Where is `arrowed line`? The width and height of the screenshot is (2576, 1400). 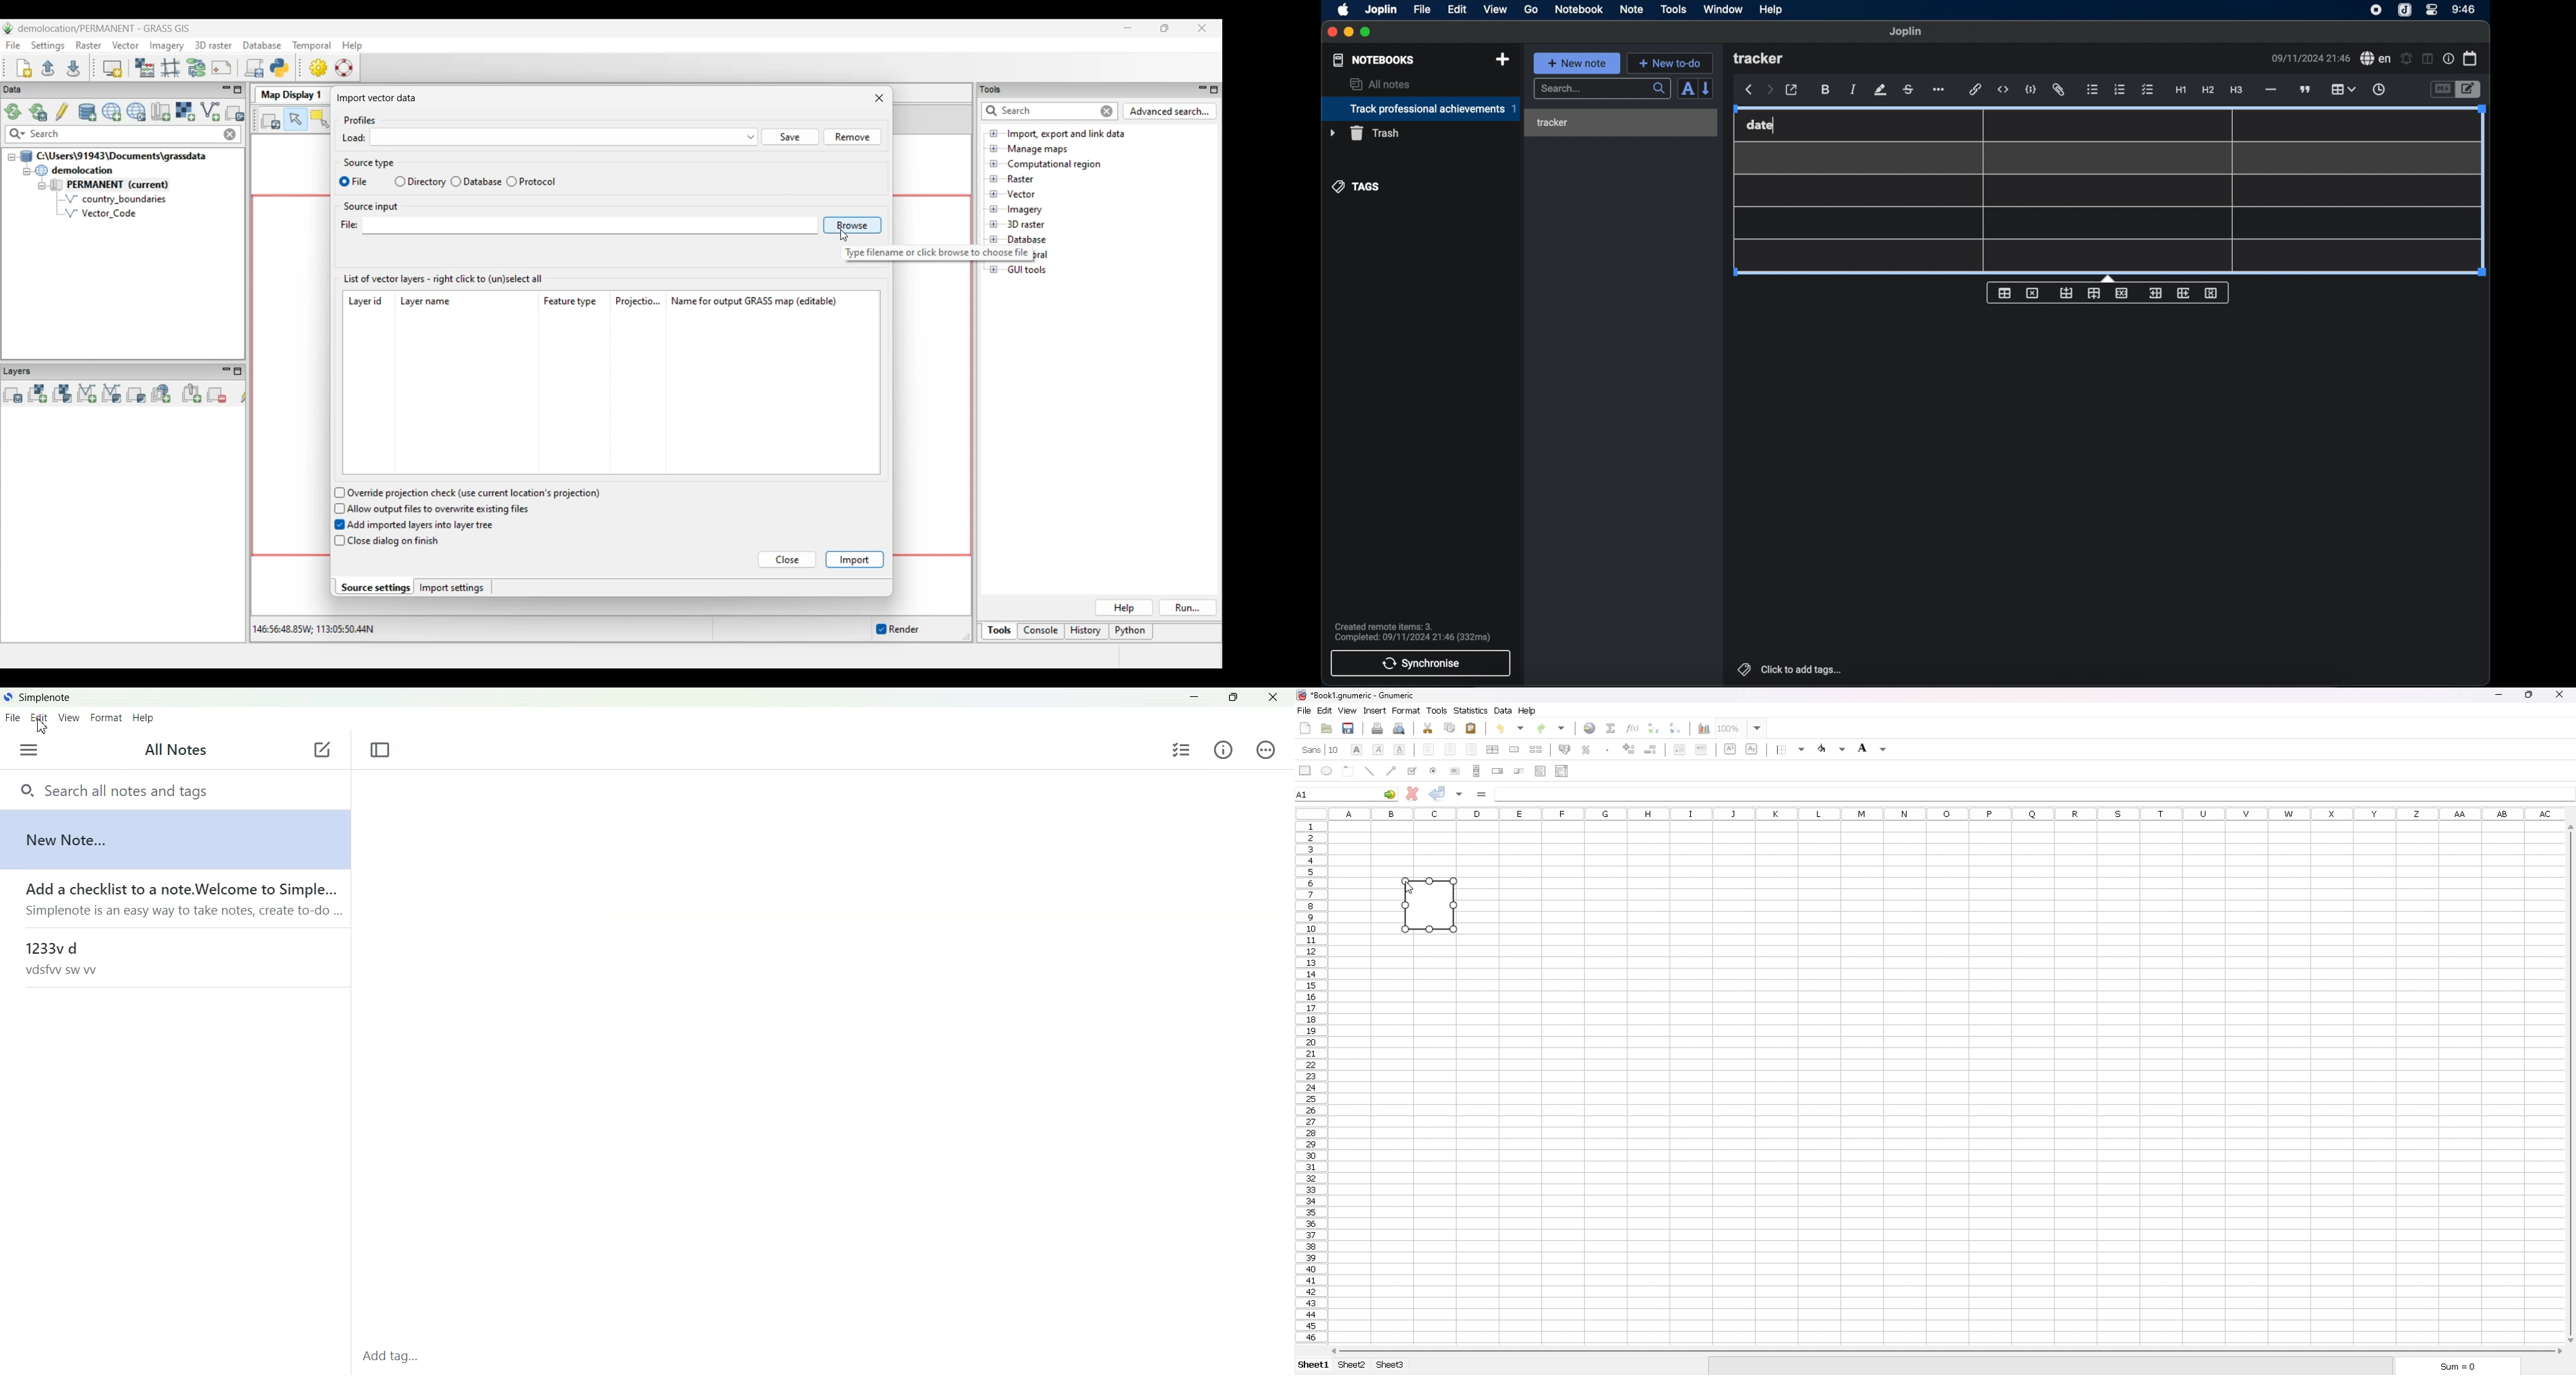 arrowed line is located at coordinates (1391, 770).